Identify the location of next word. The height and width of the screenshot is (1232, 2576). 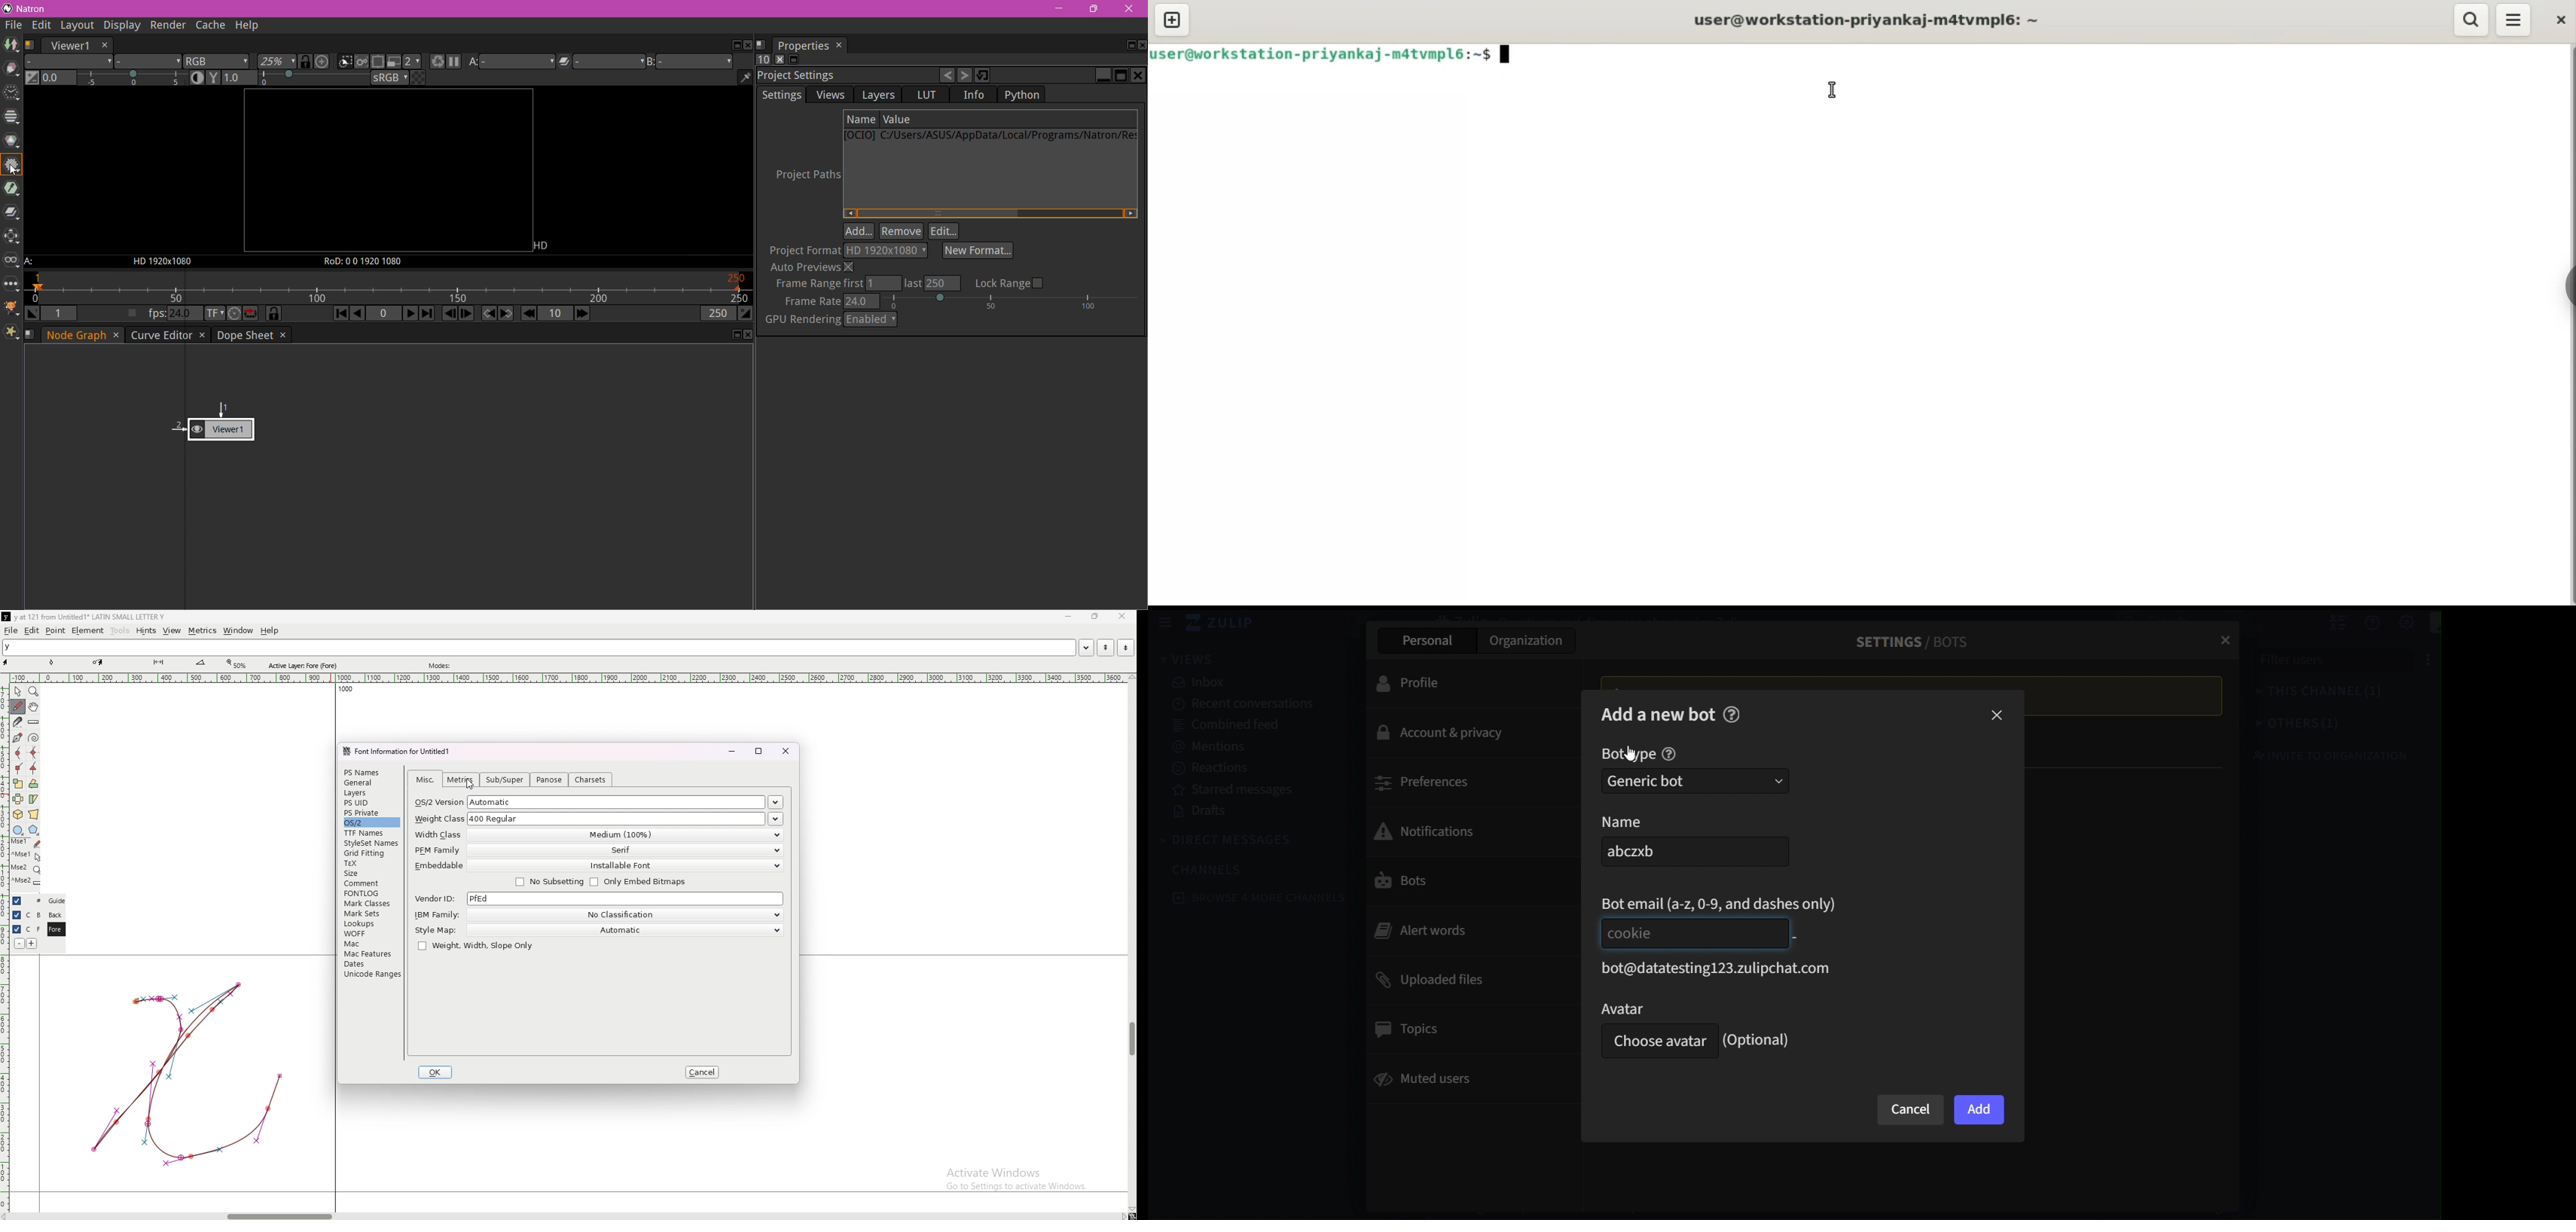
(1124, 647).